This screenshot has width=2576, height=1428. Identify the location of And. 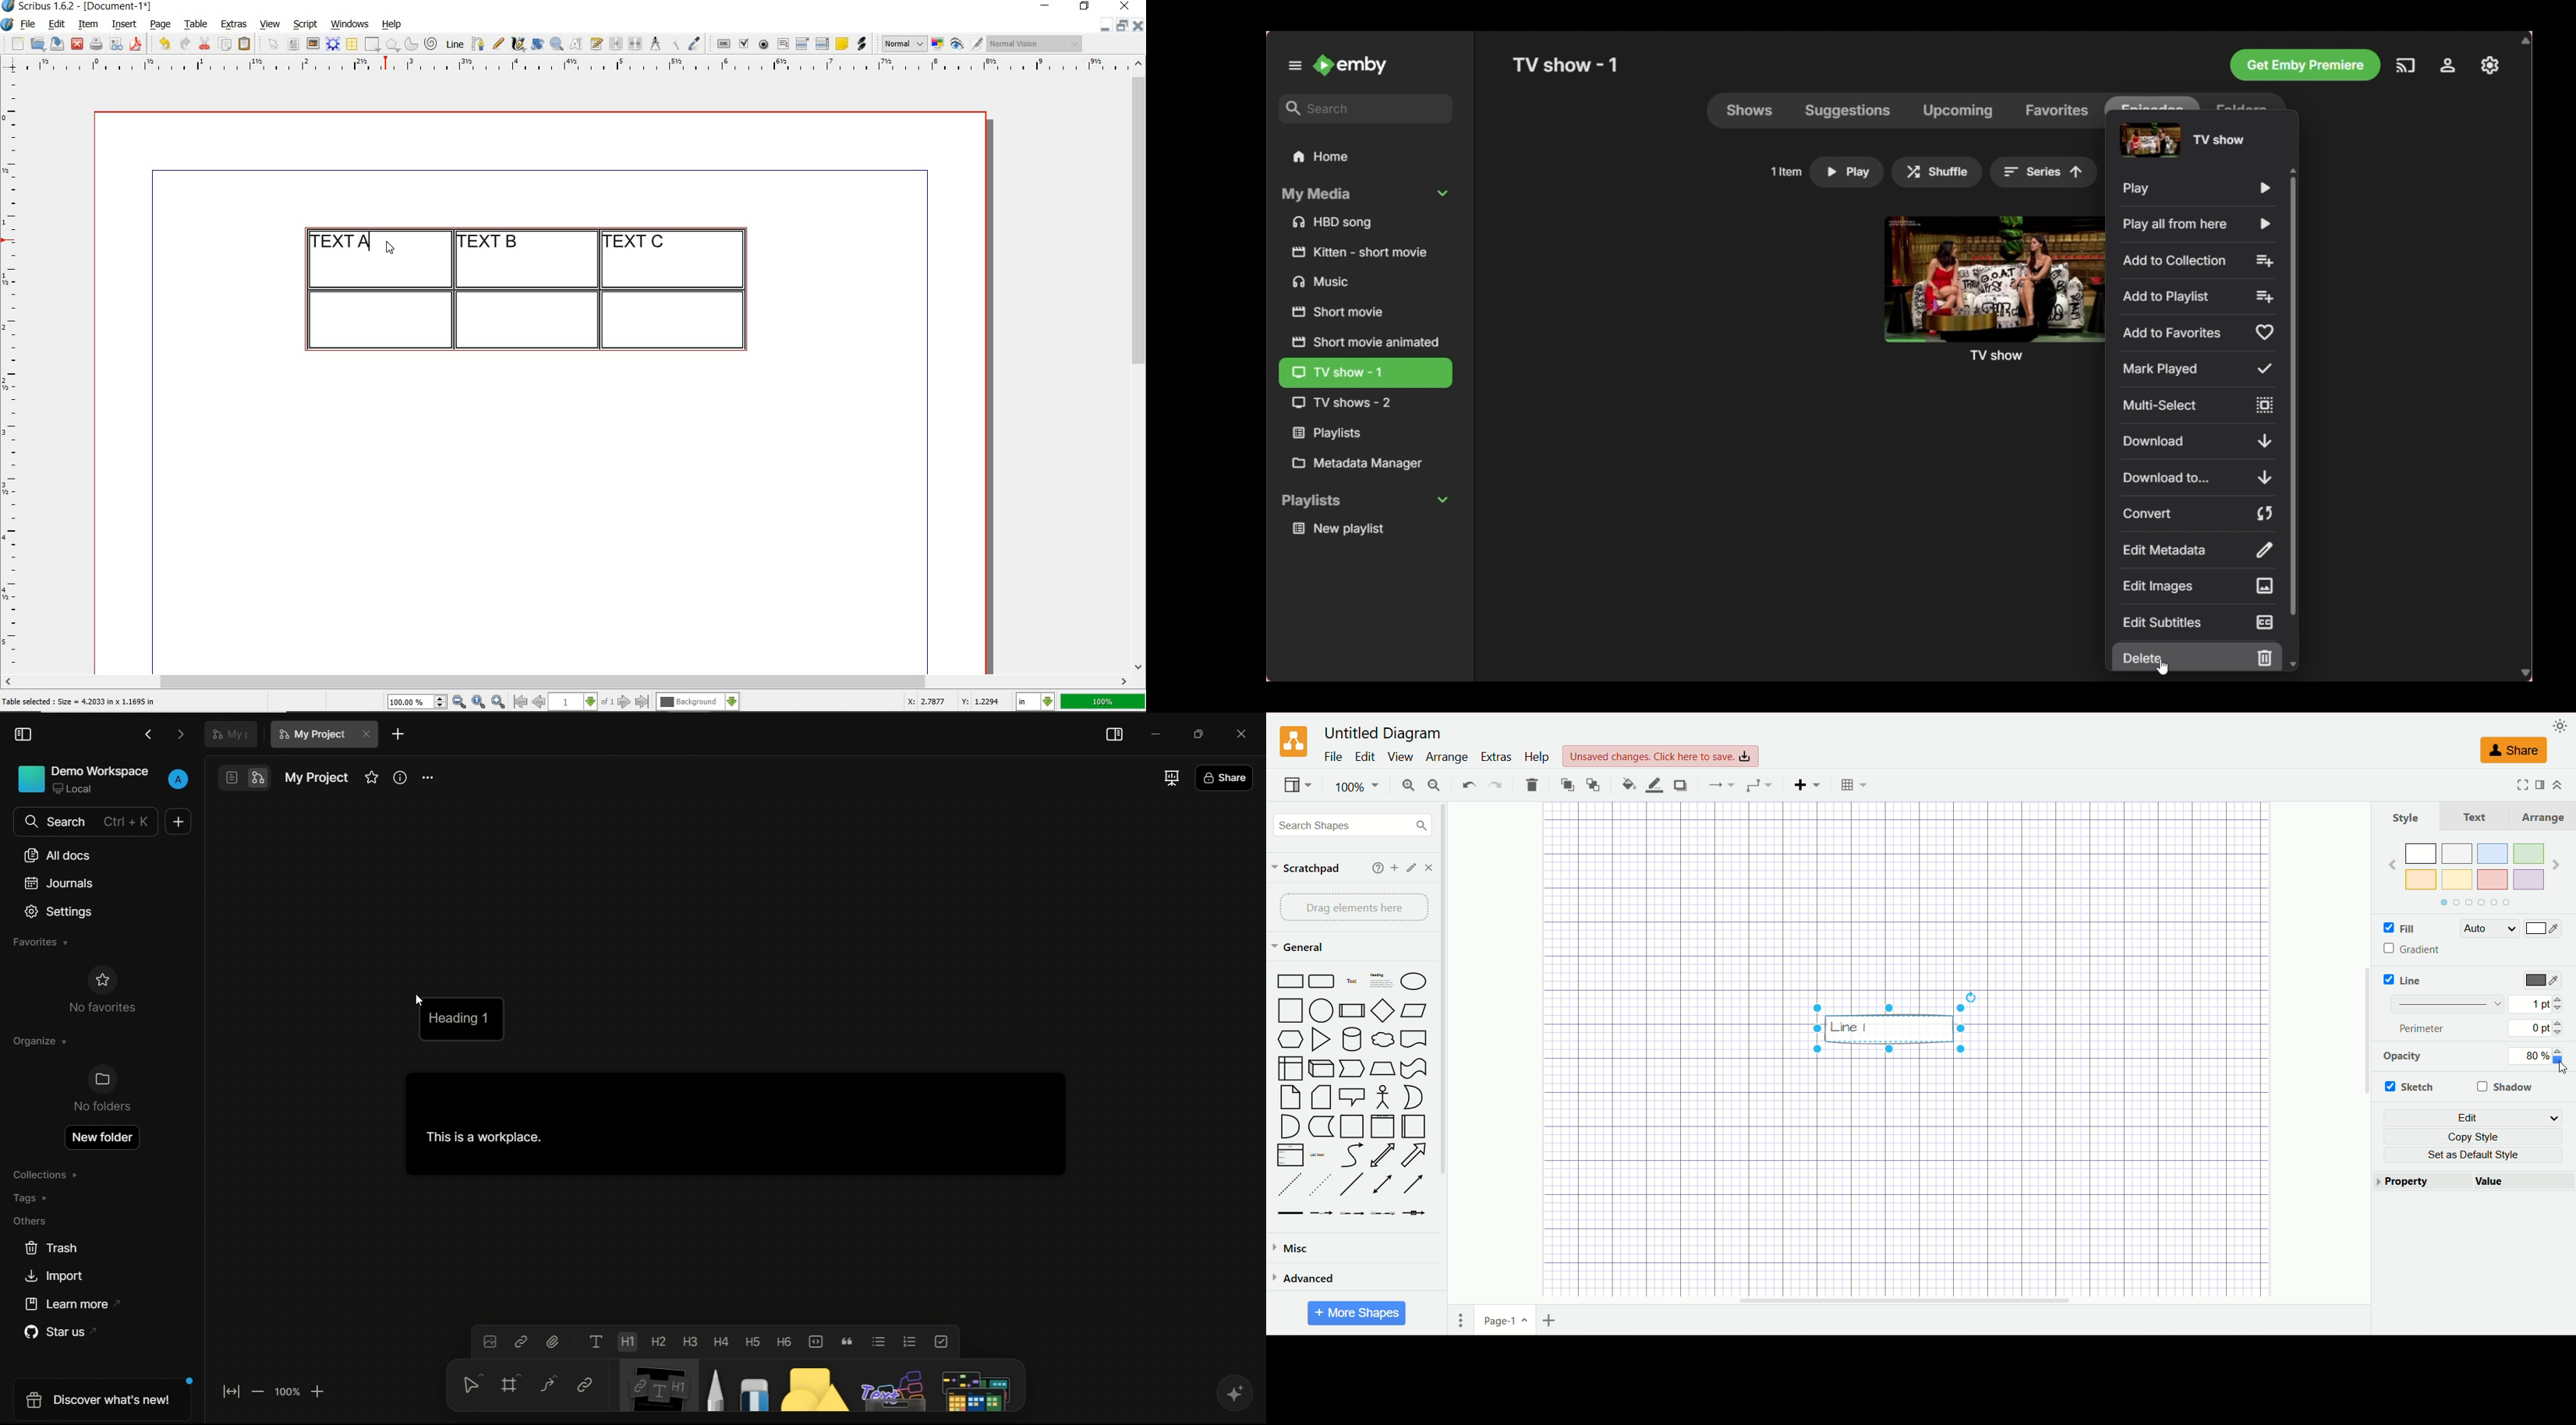
(1290, 1128).